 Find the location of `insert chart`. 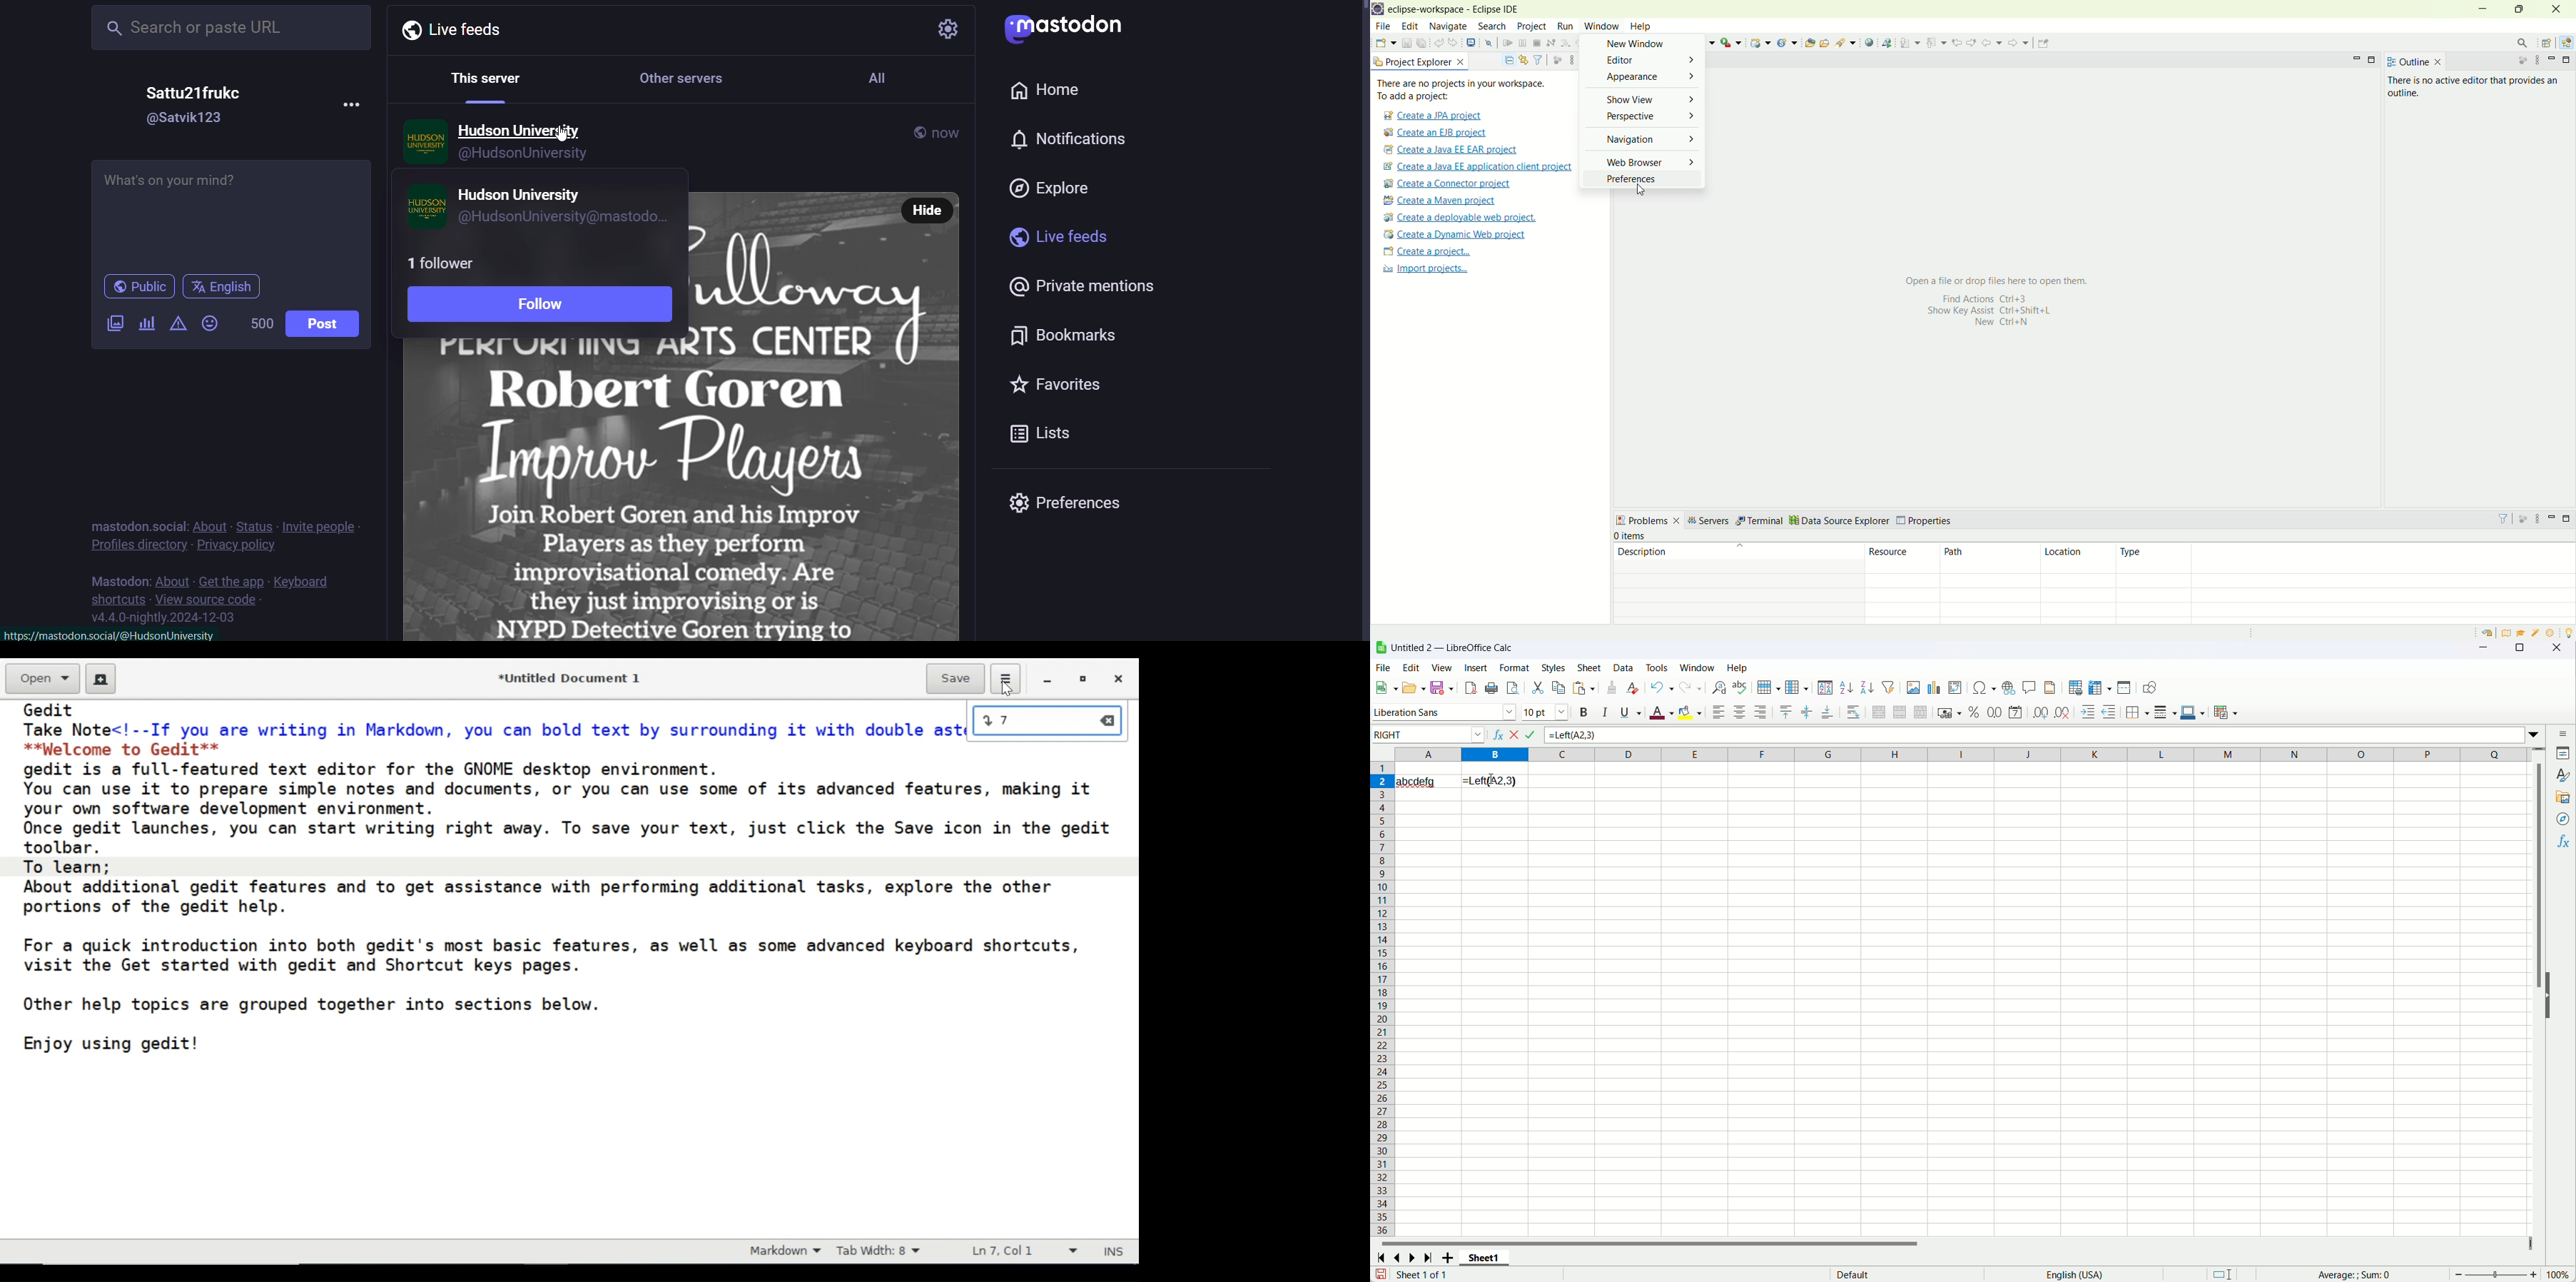

insert chart is located at coordinates (1934, 688).